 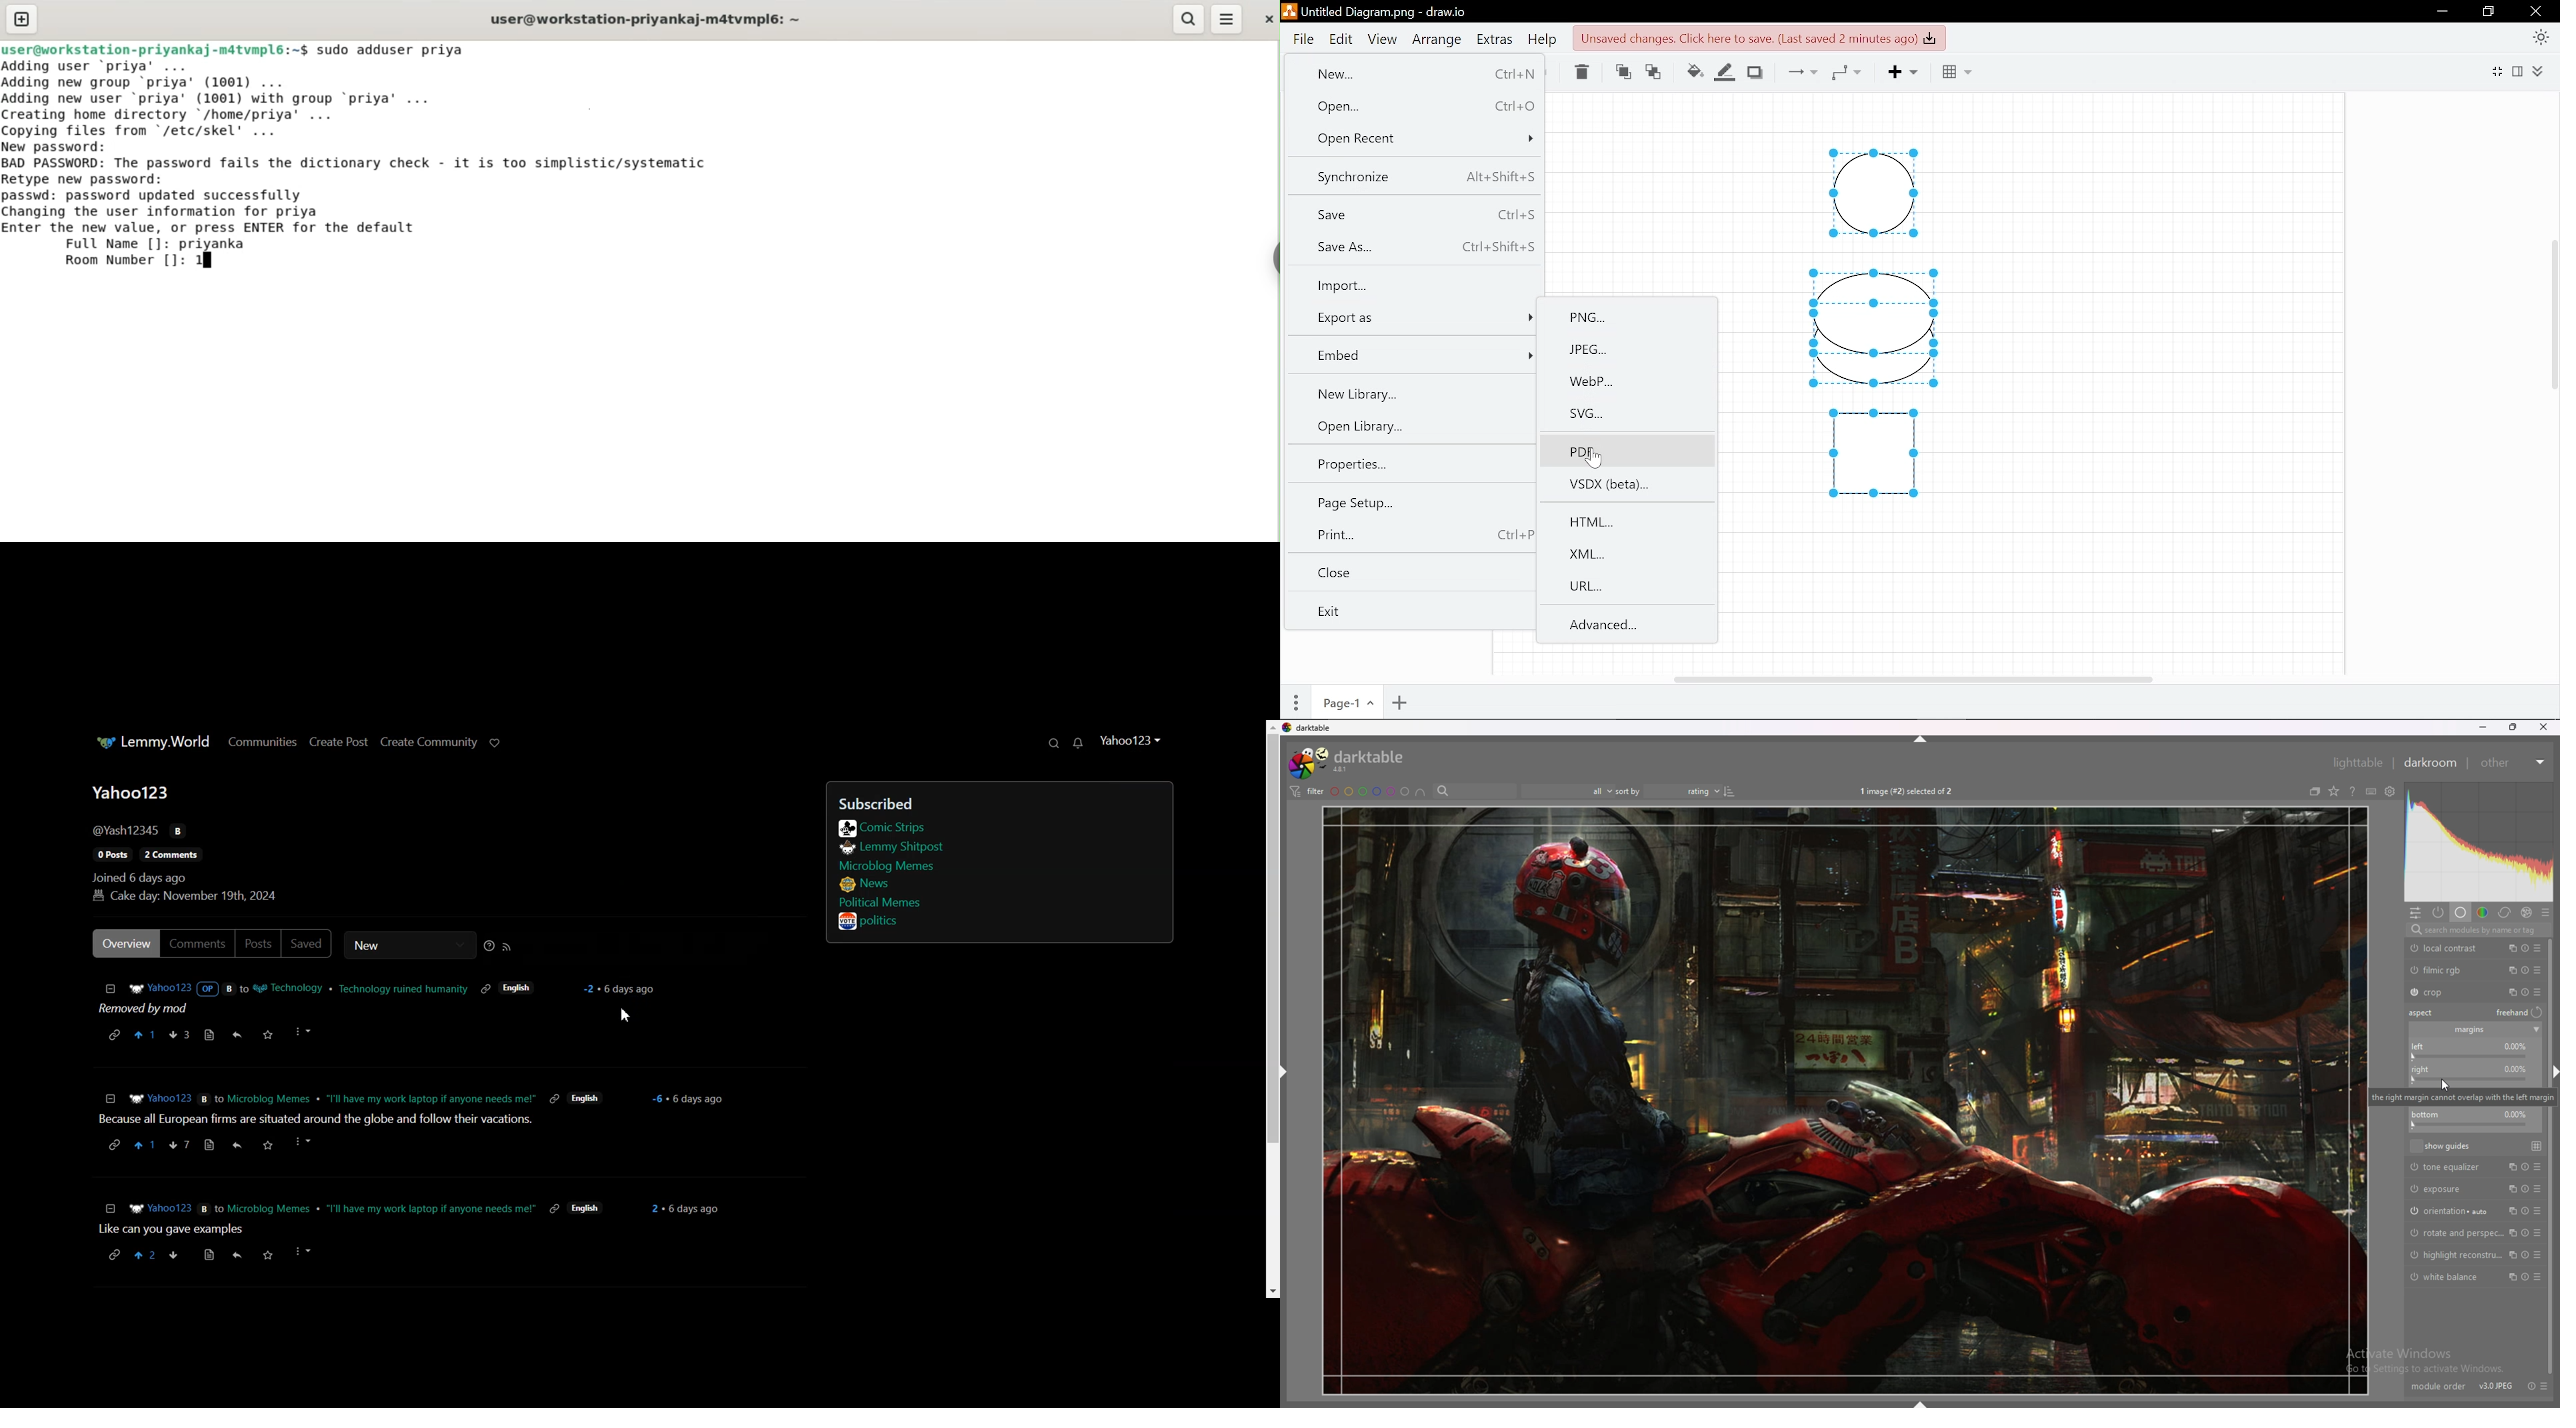 What do you see at coordinates (1694, 72) in the screenshot?
I see `Fill colour` at bounding box center [1694, 72].